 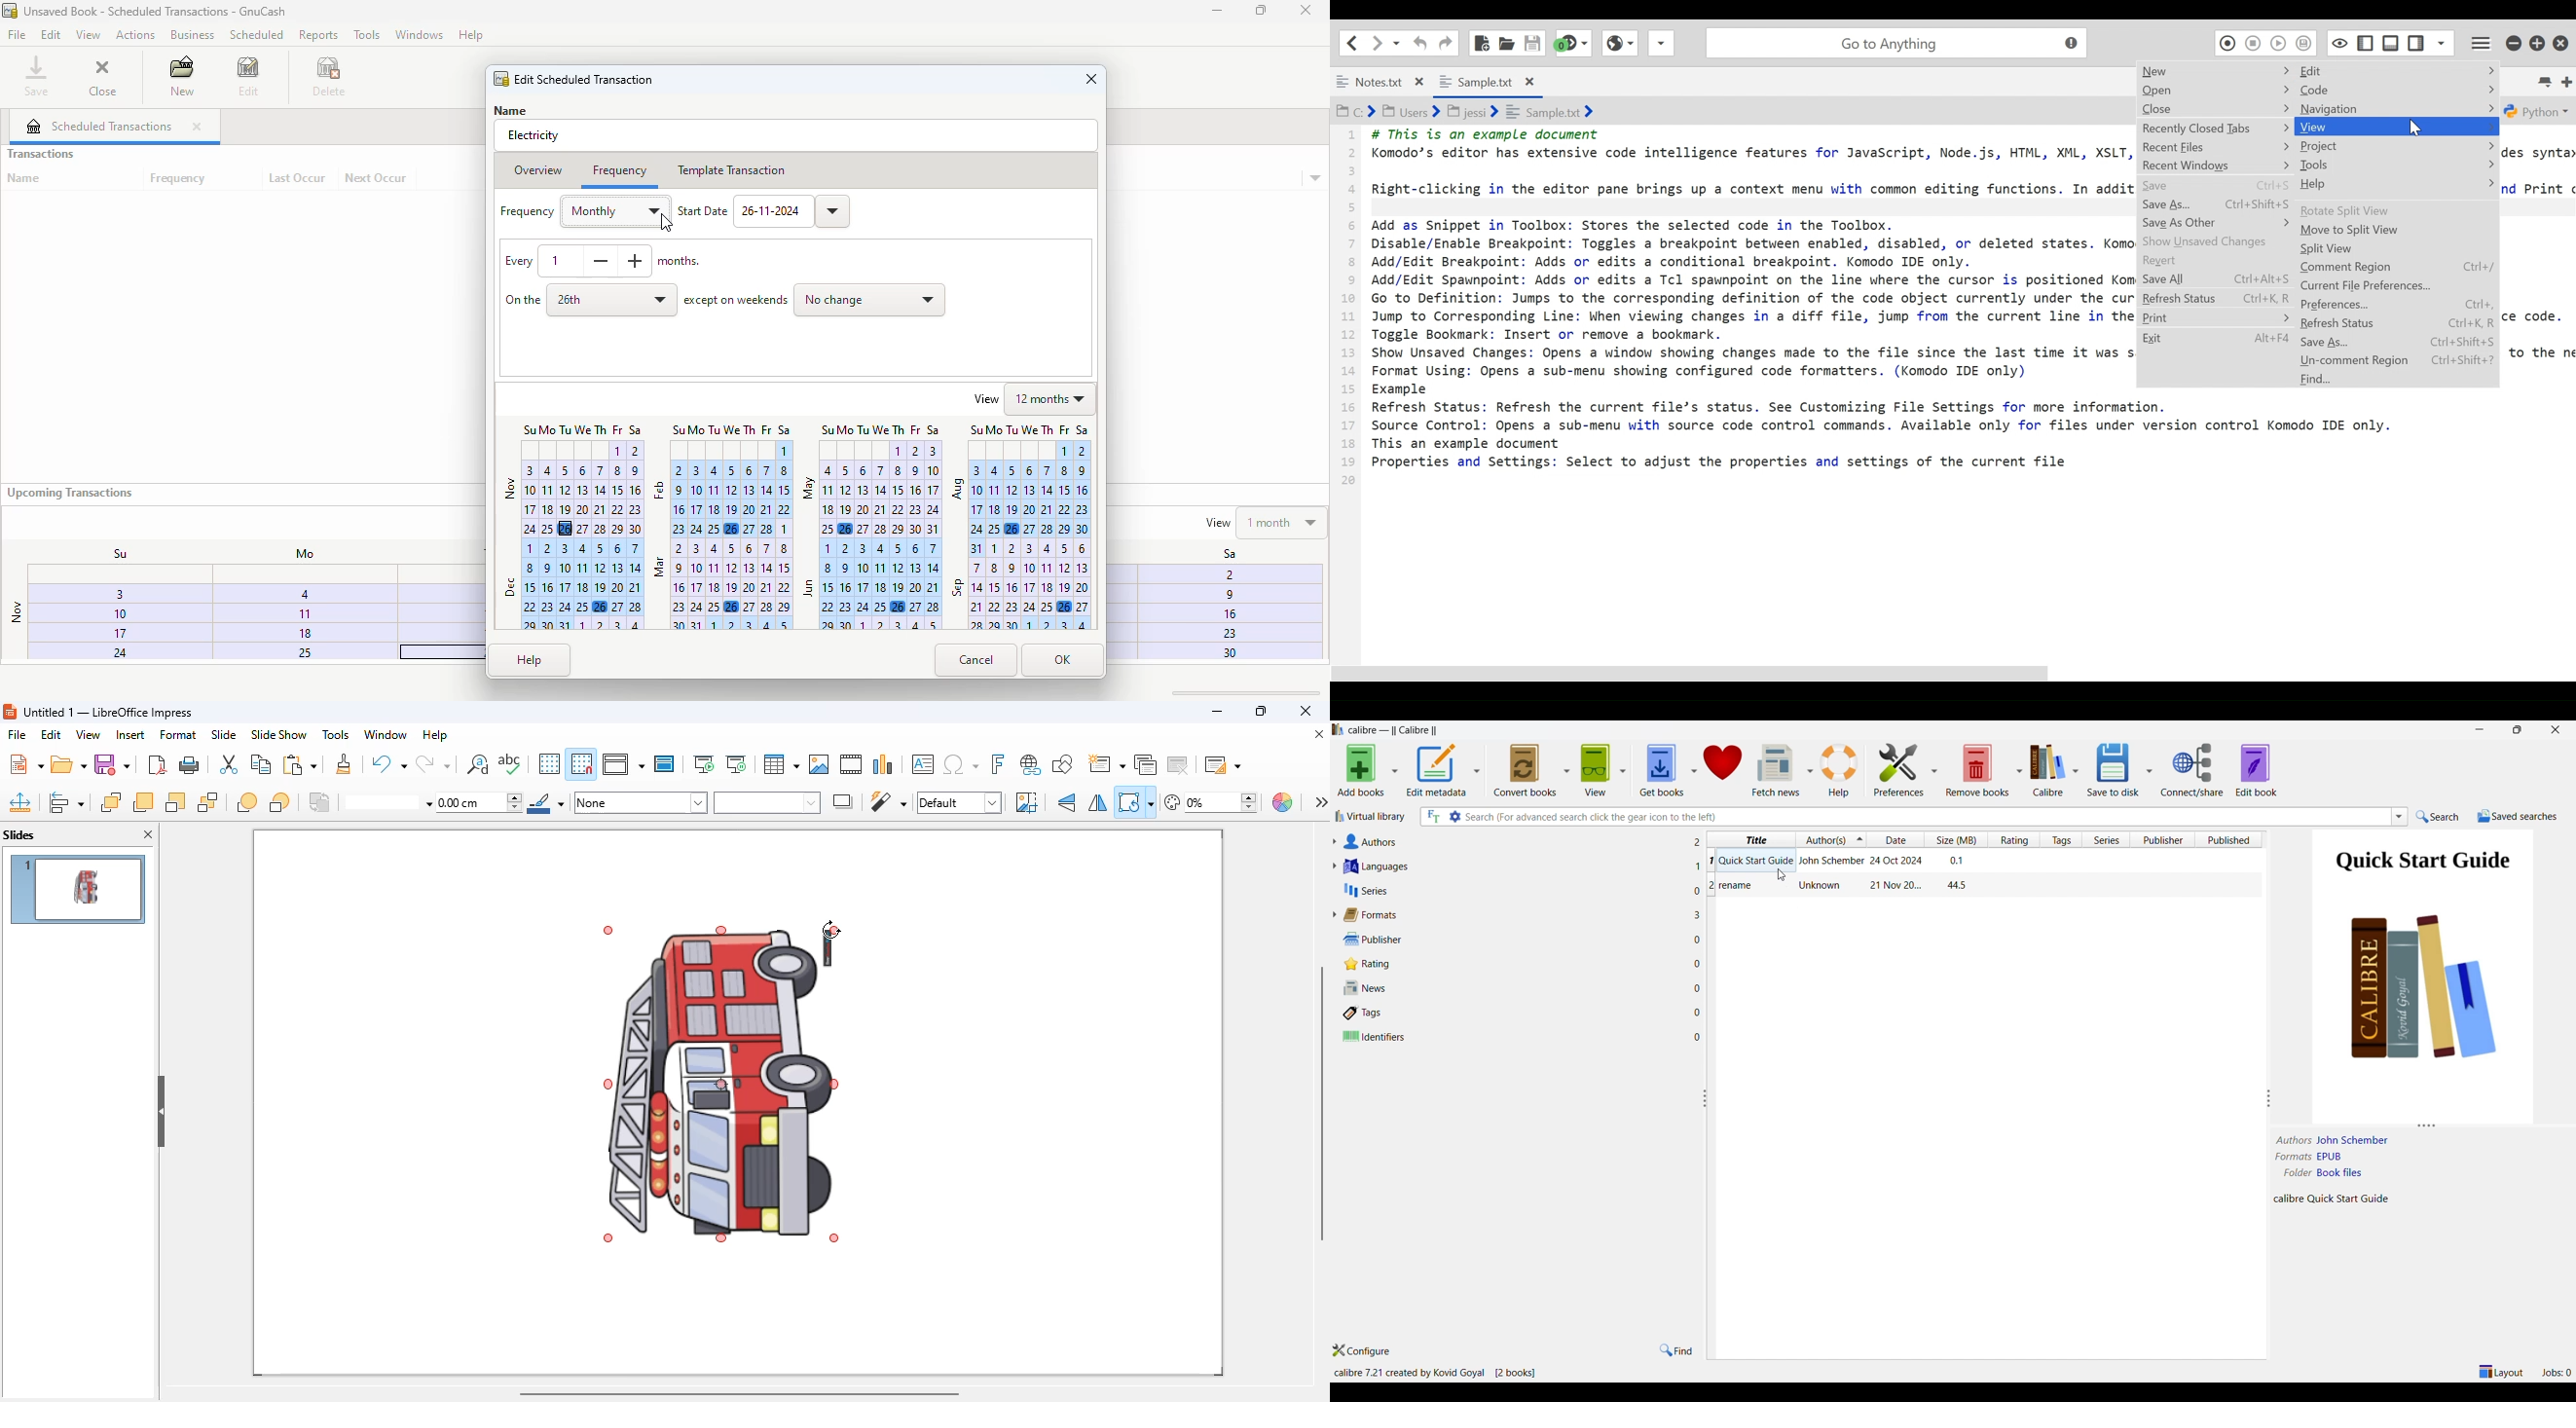 What do you see at coordinates (851, 764) in the screenshot?
I see `insert audio or video` at bounding box center [851, 764].